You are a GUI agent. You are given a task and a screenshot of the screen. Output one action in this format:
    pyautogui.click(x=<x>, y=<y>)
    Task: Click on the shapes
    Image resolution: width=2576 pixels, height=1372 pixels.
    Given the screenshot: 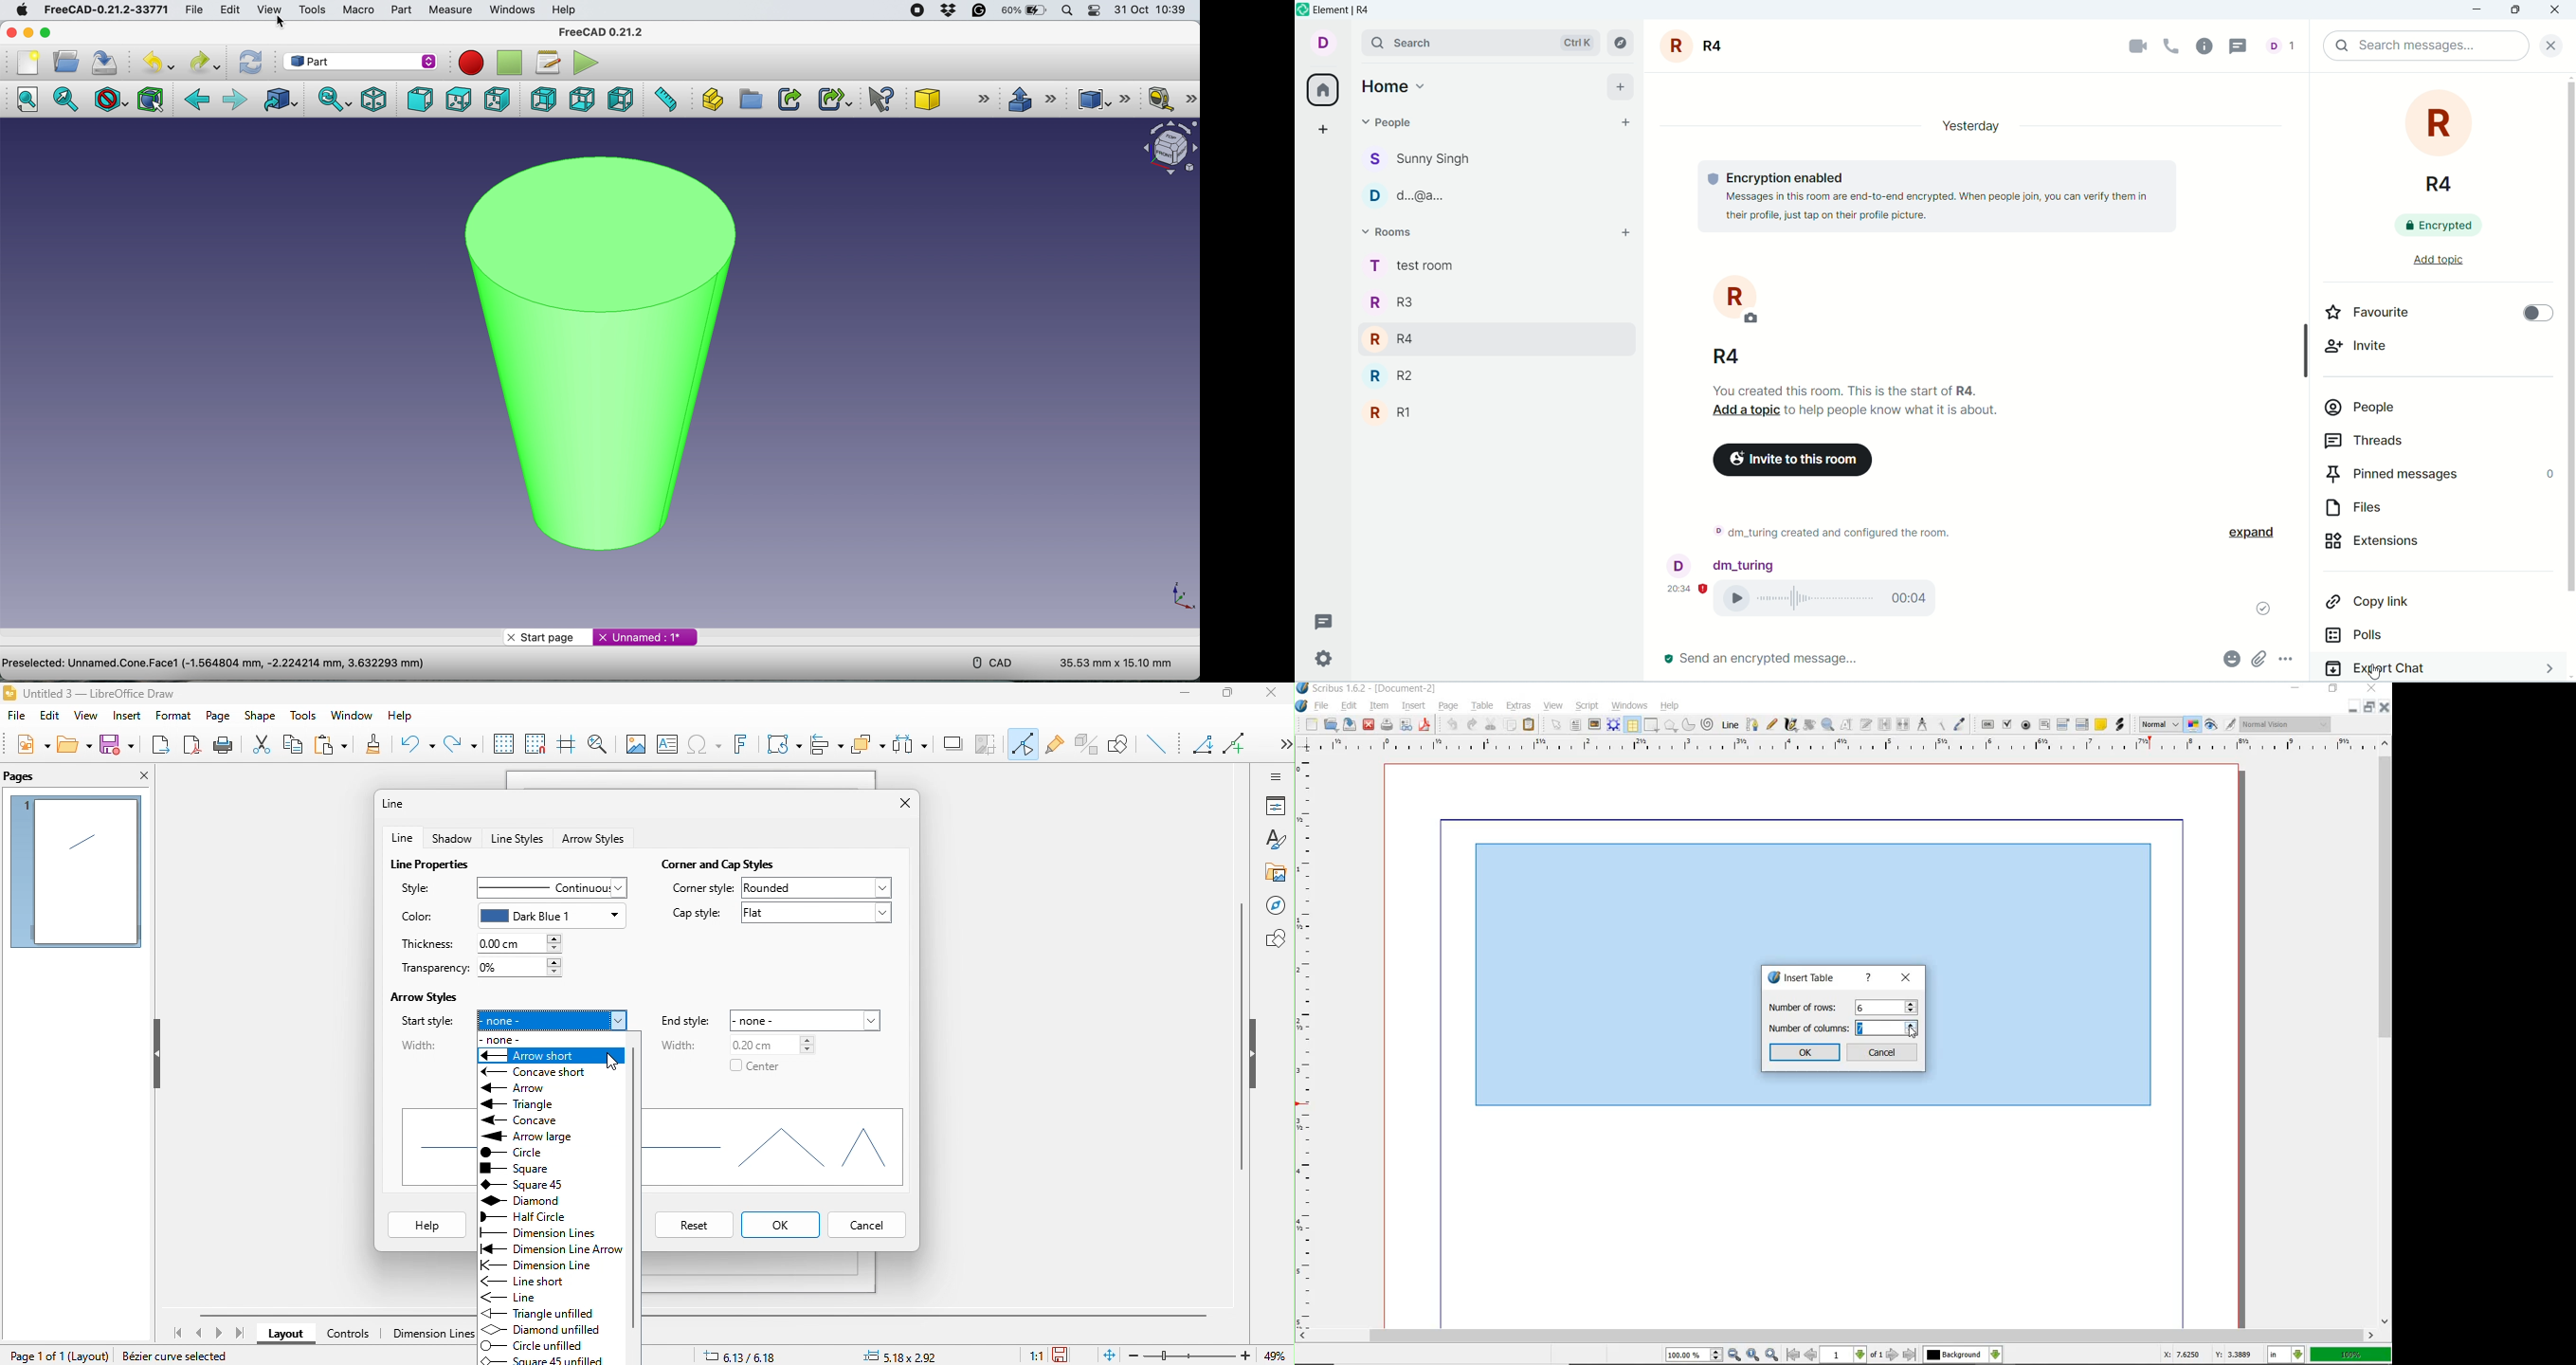 What is the action you would take?
    pyautogui.click(x=780, y=1149)
    